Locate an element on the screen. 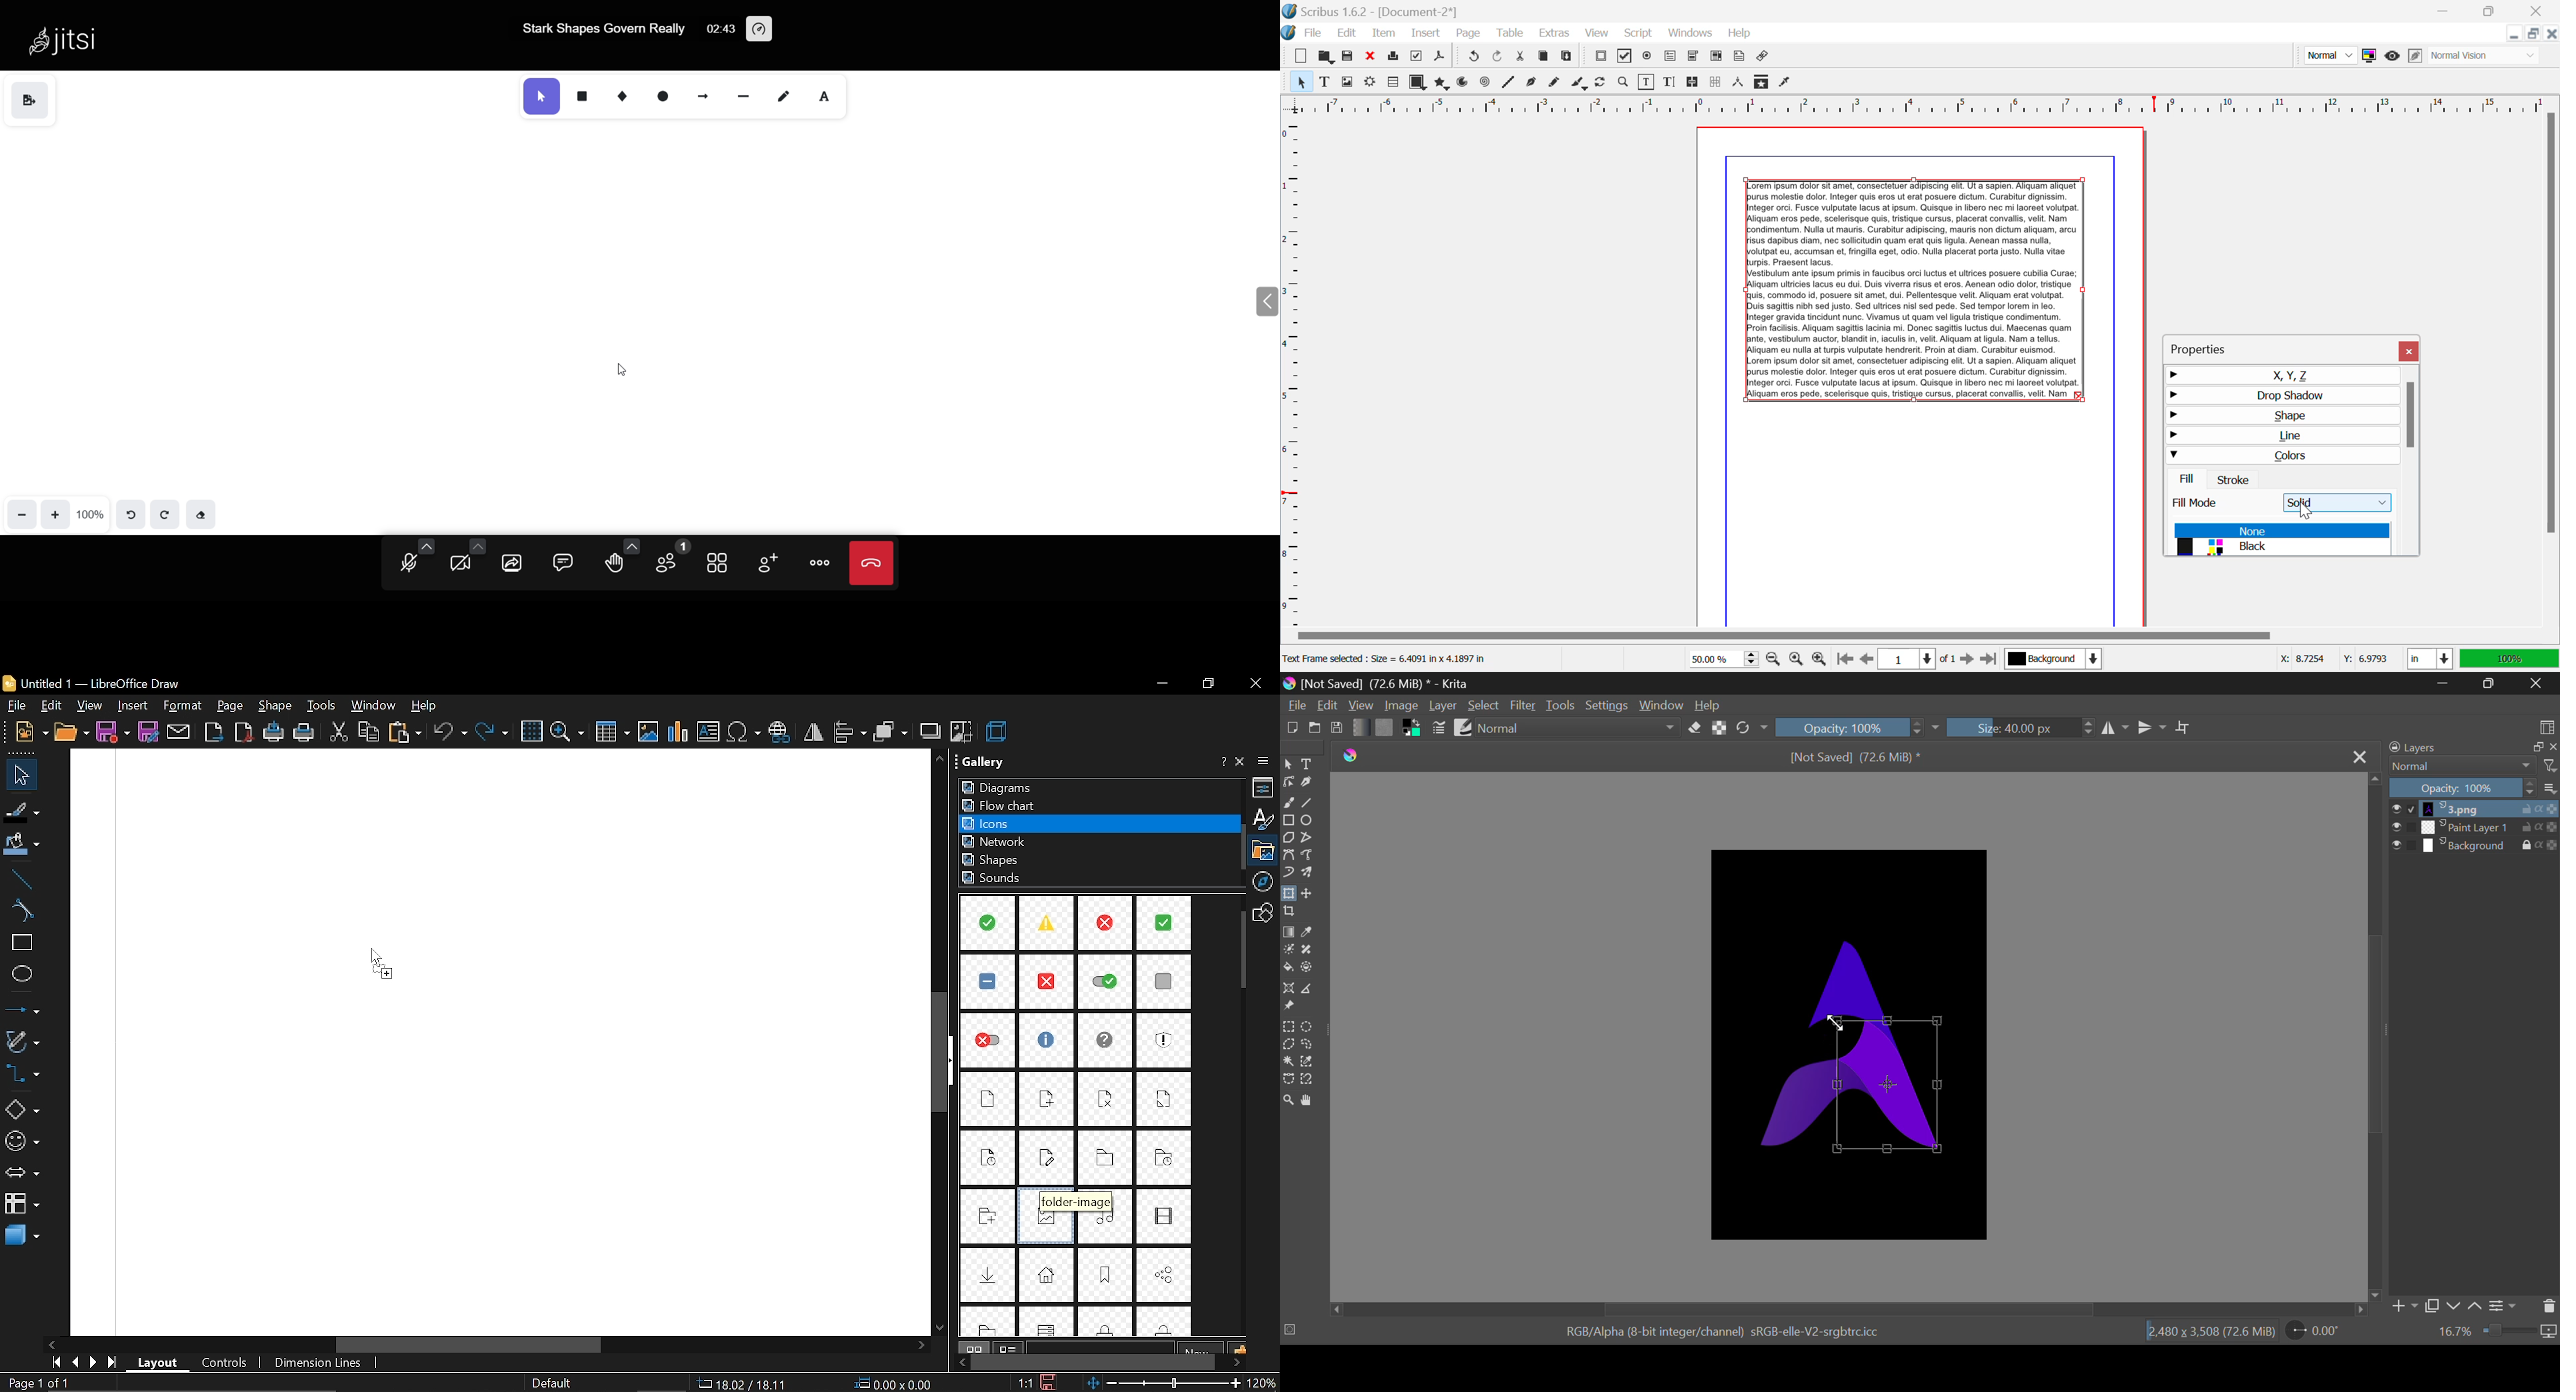  Calligraphic Tool is located at coordinates (1309, 785).